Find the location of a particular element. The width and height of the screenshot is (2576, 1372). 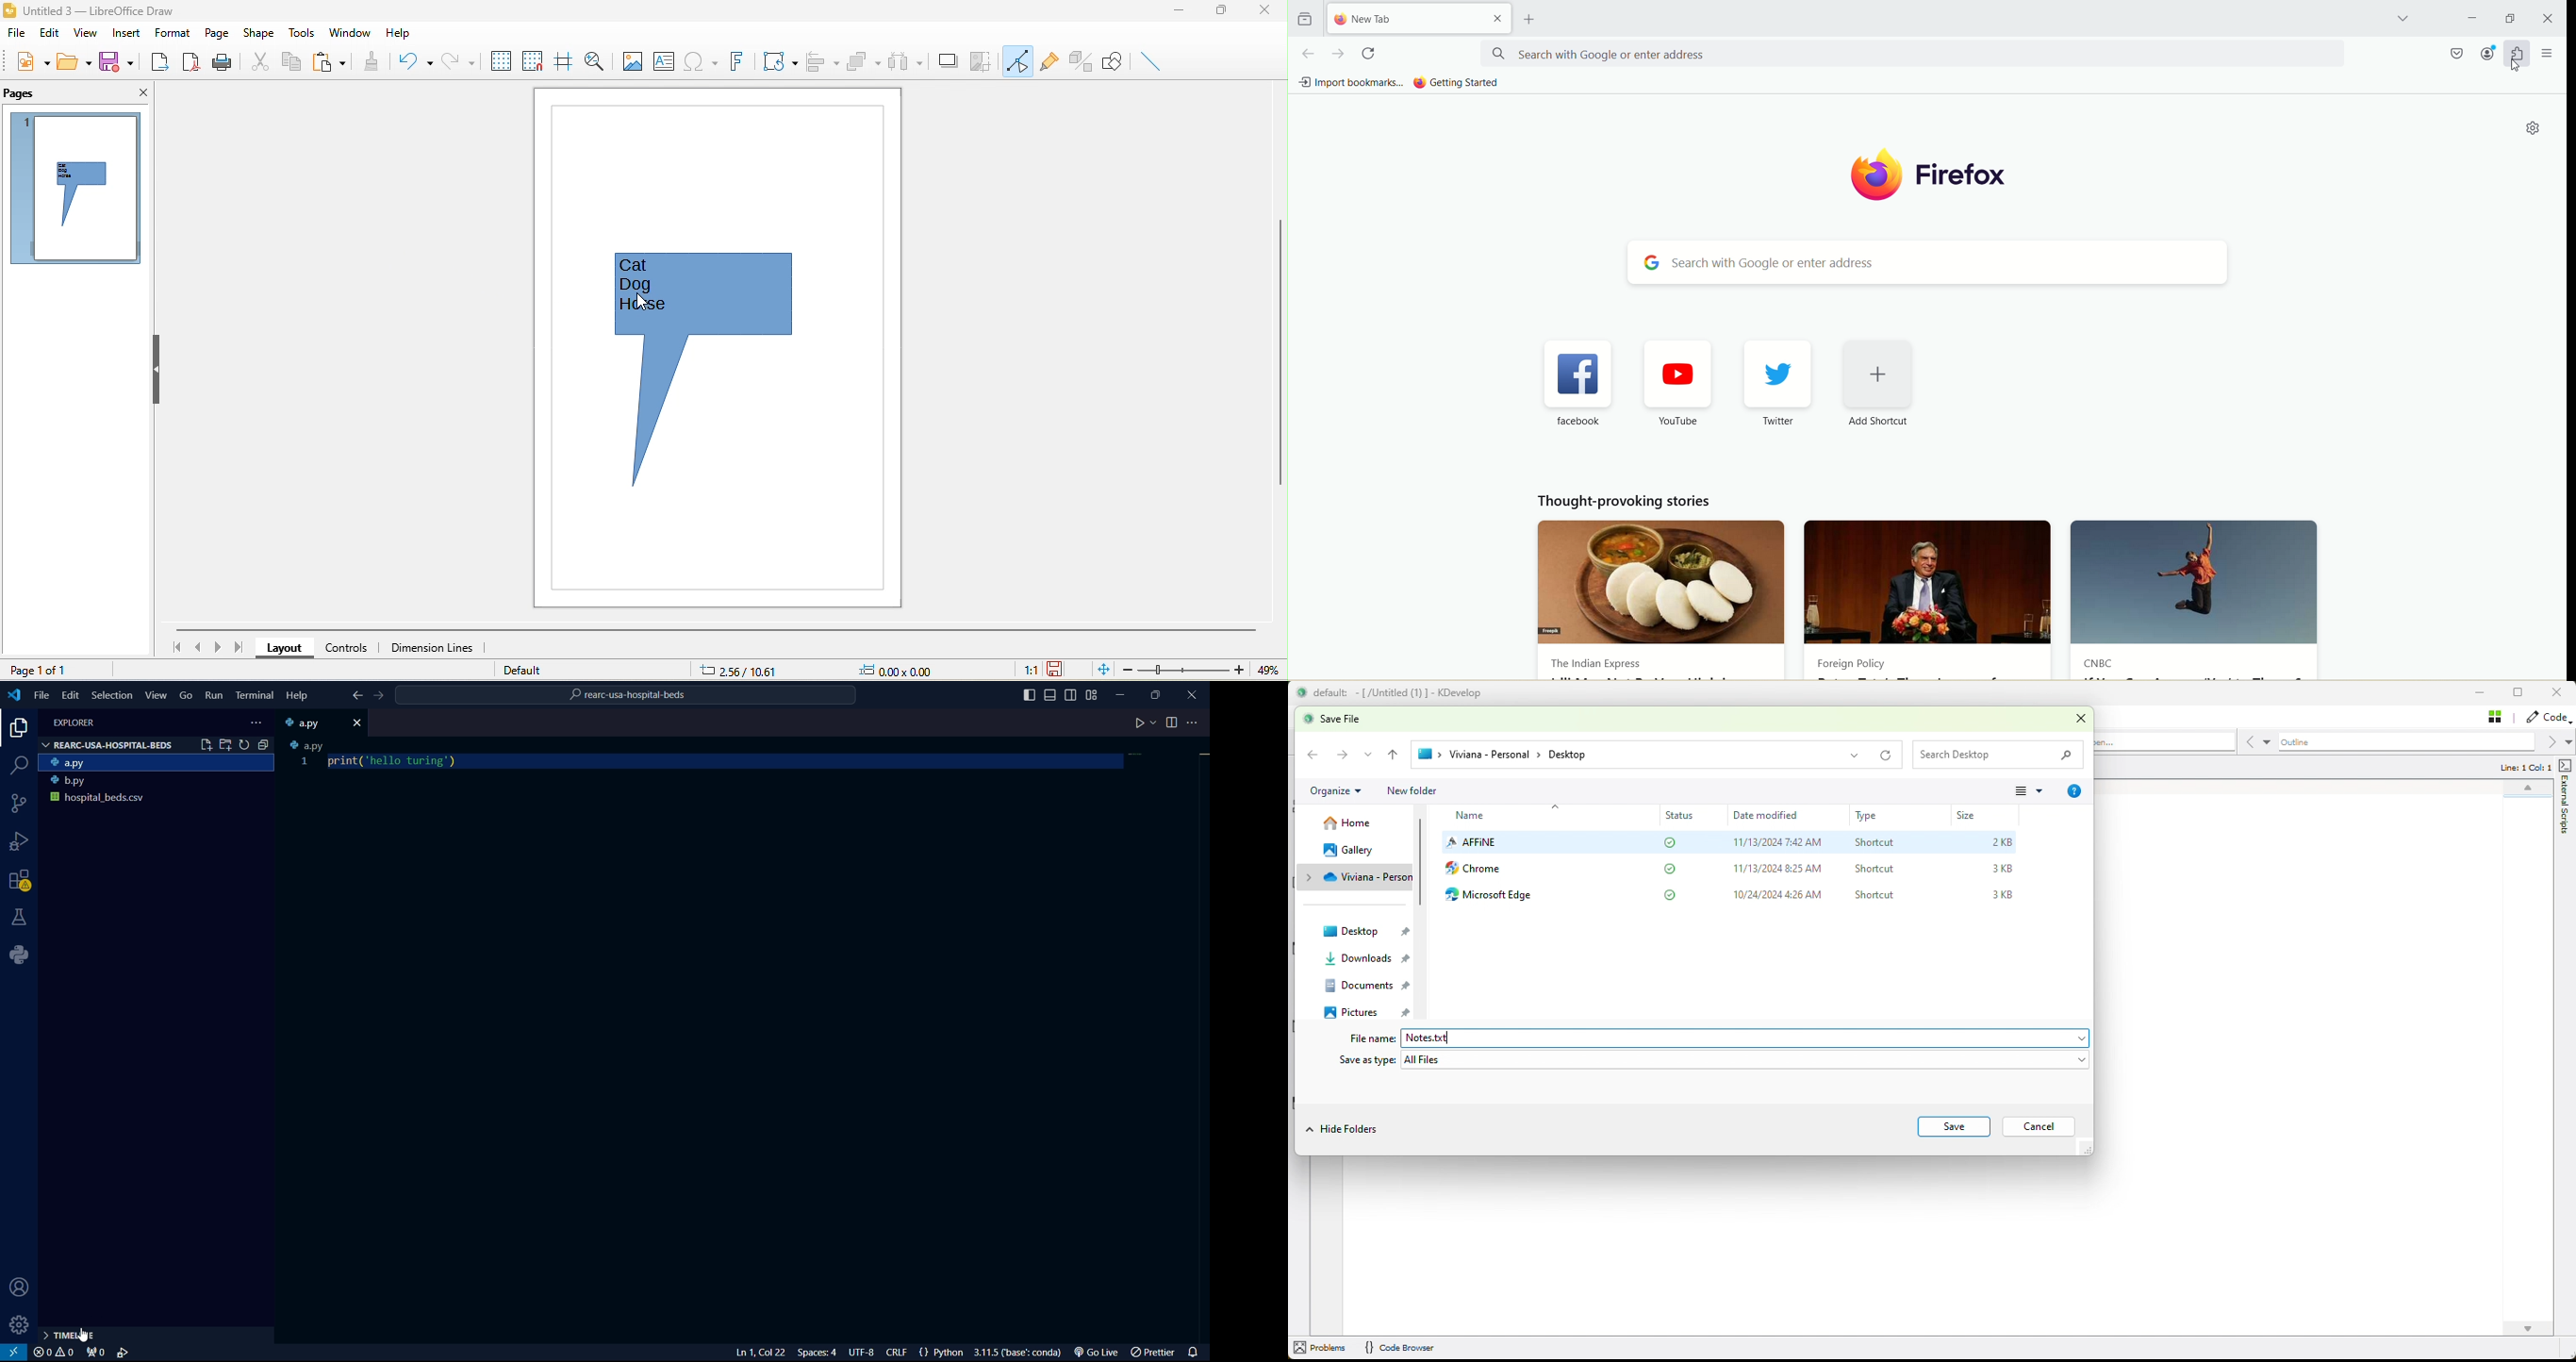

close is located at coordinates (139, 91).